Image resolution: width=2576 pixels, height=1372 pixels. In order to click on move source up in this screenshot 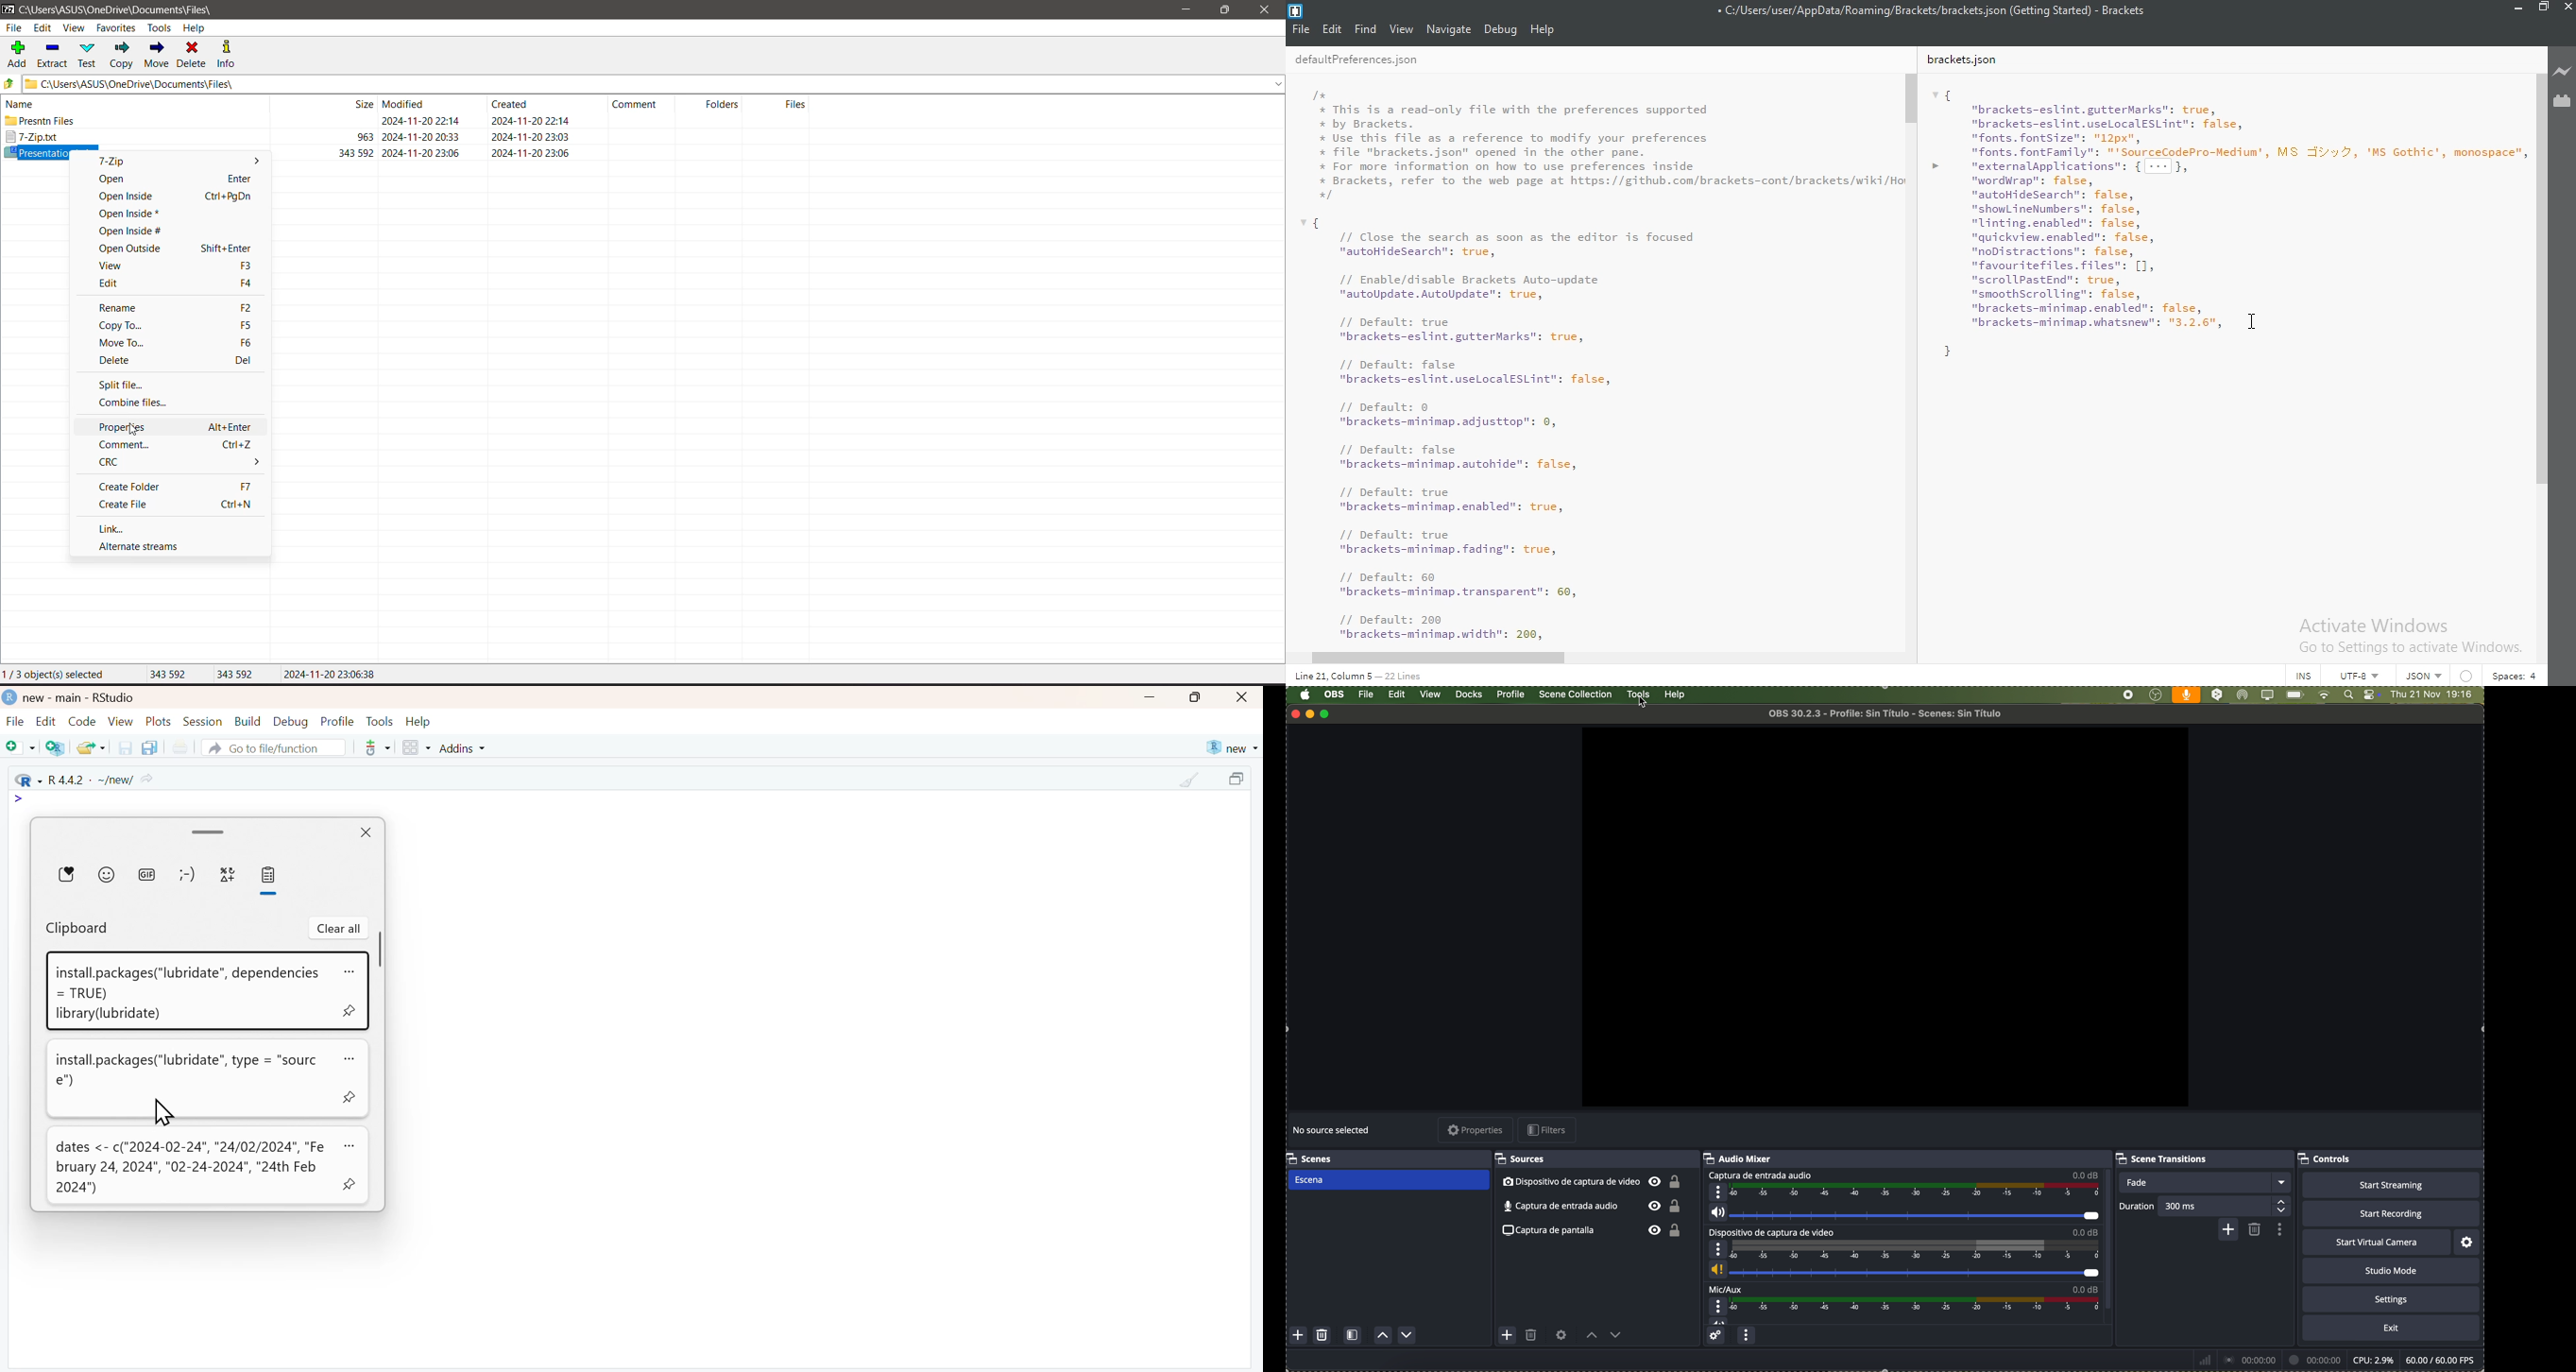, I will do `click(1592, 1336)`.